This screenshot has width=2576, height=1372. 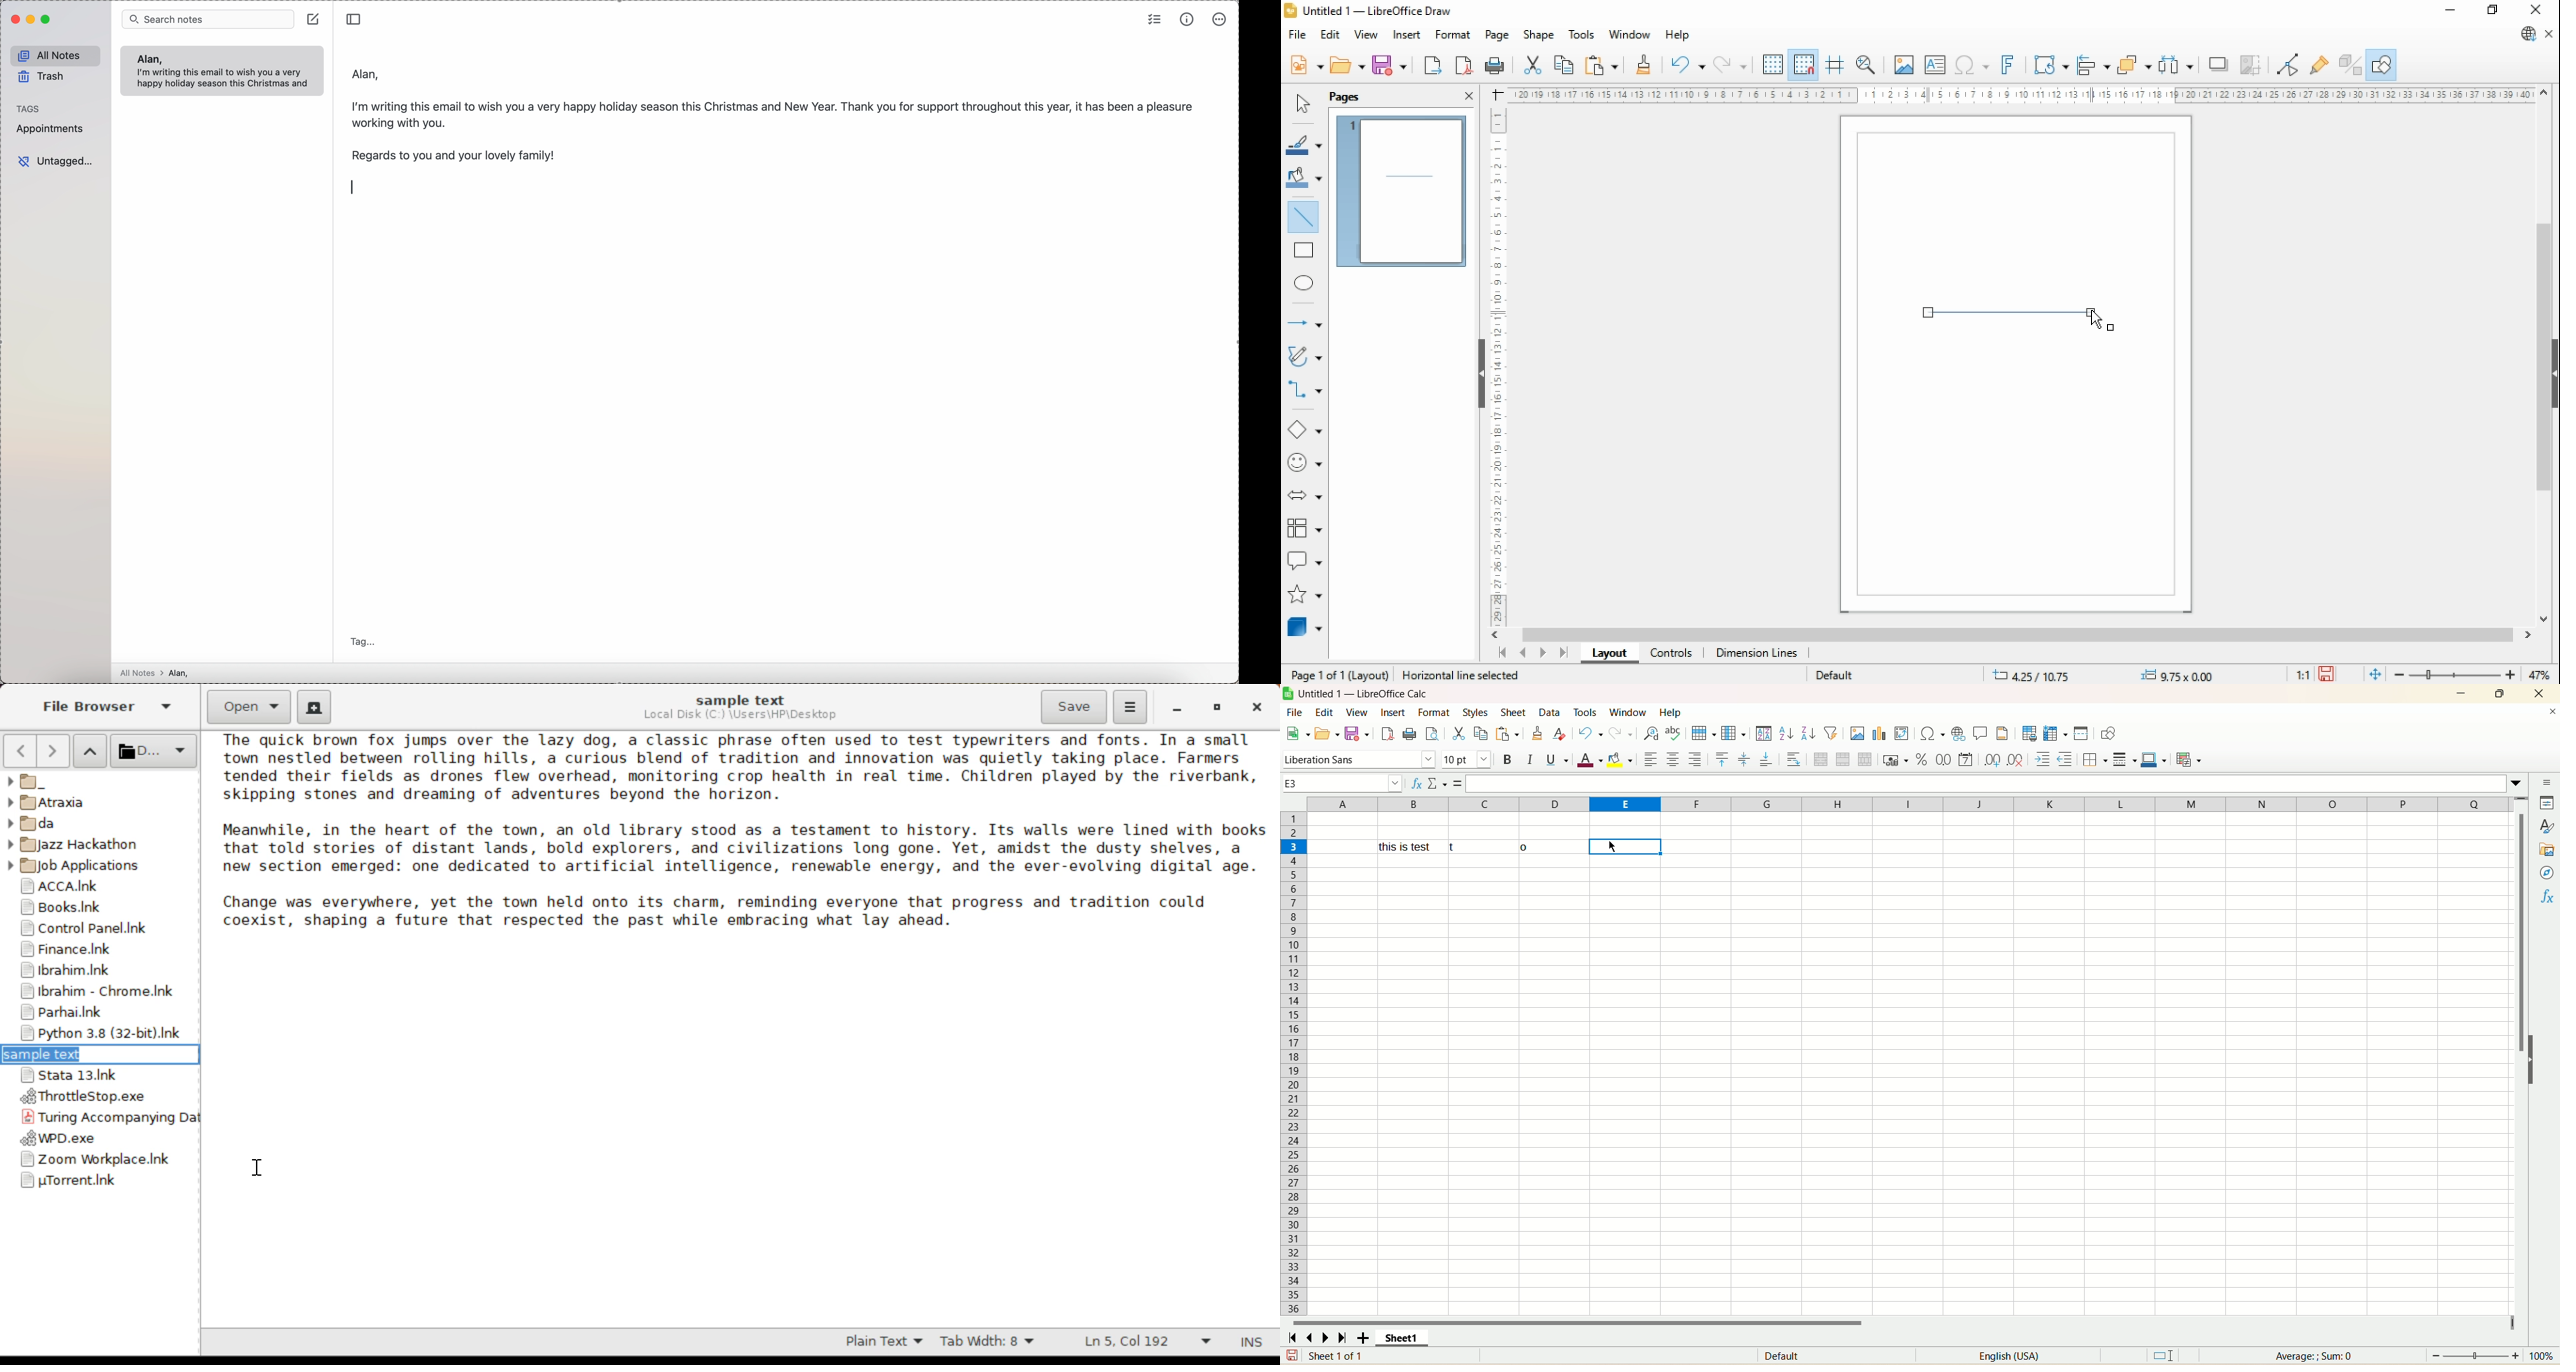 I want to click on logo, so click(x=1288, y=694).